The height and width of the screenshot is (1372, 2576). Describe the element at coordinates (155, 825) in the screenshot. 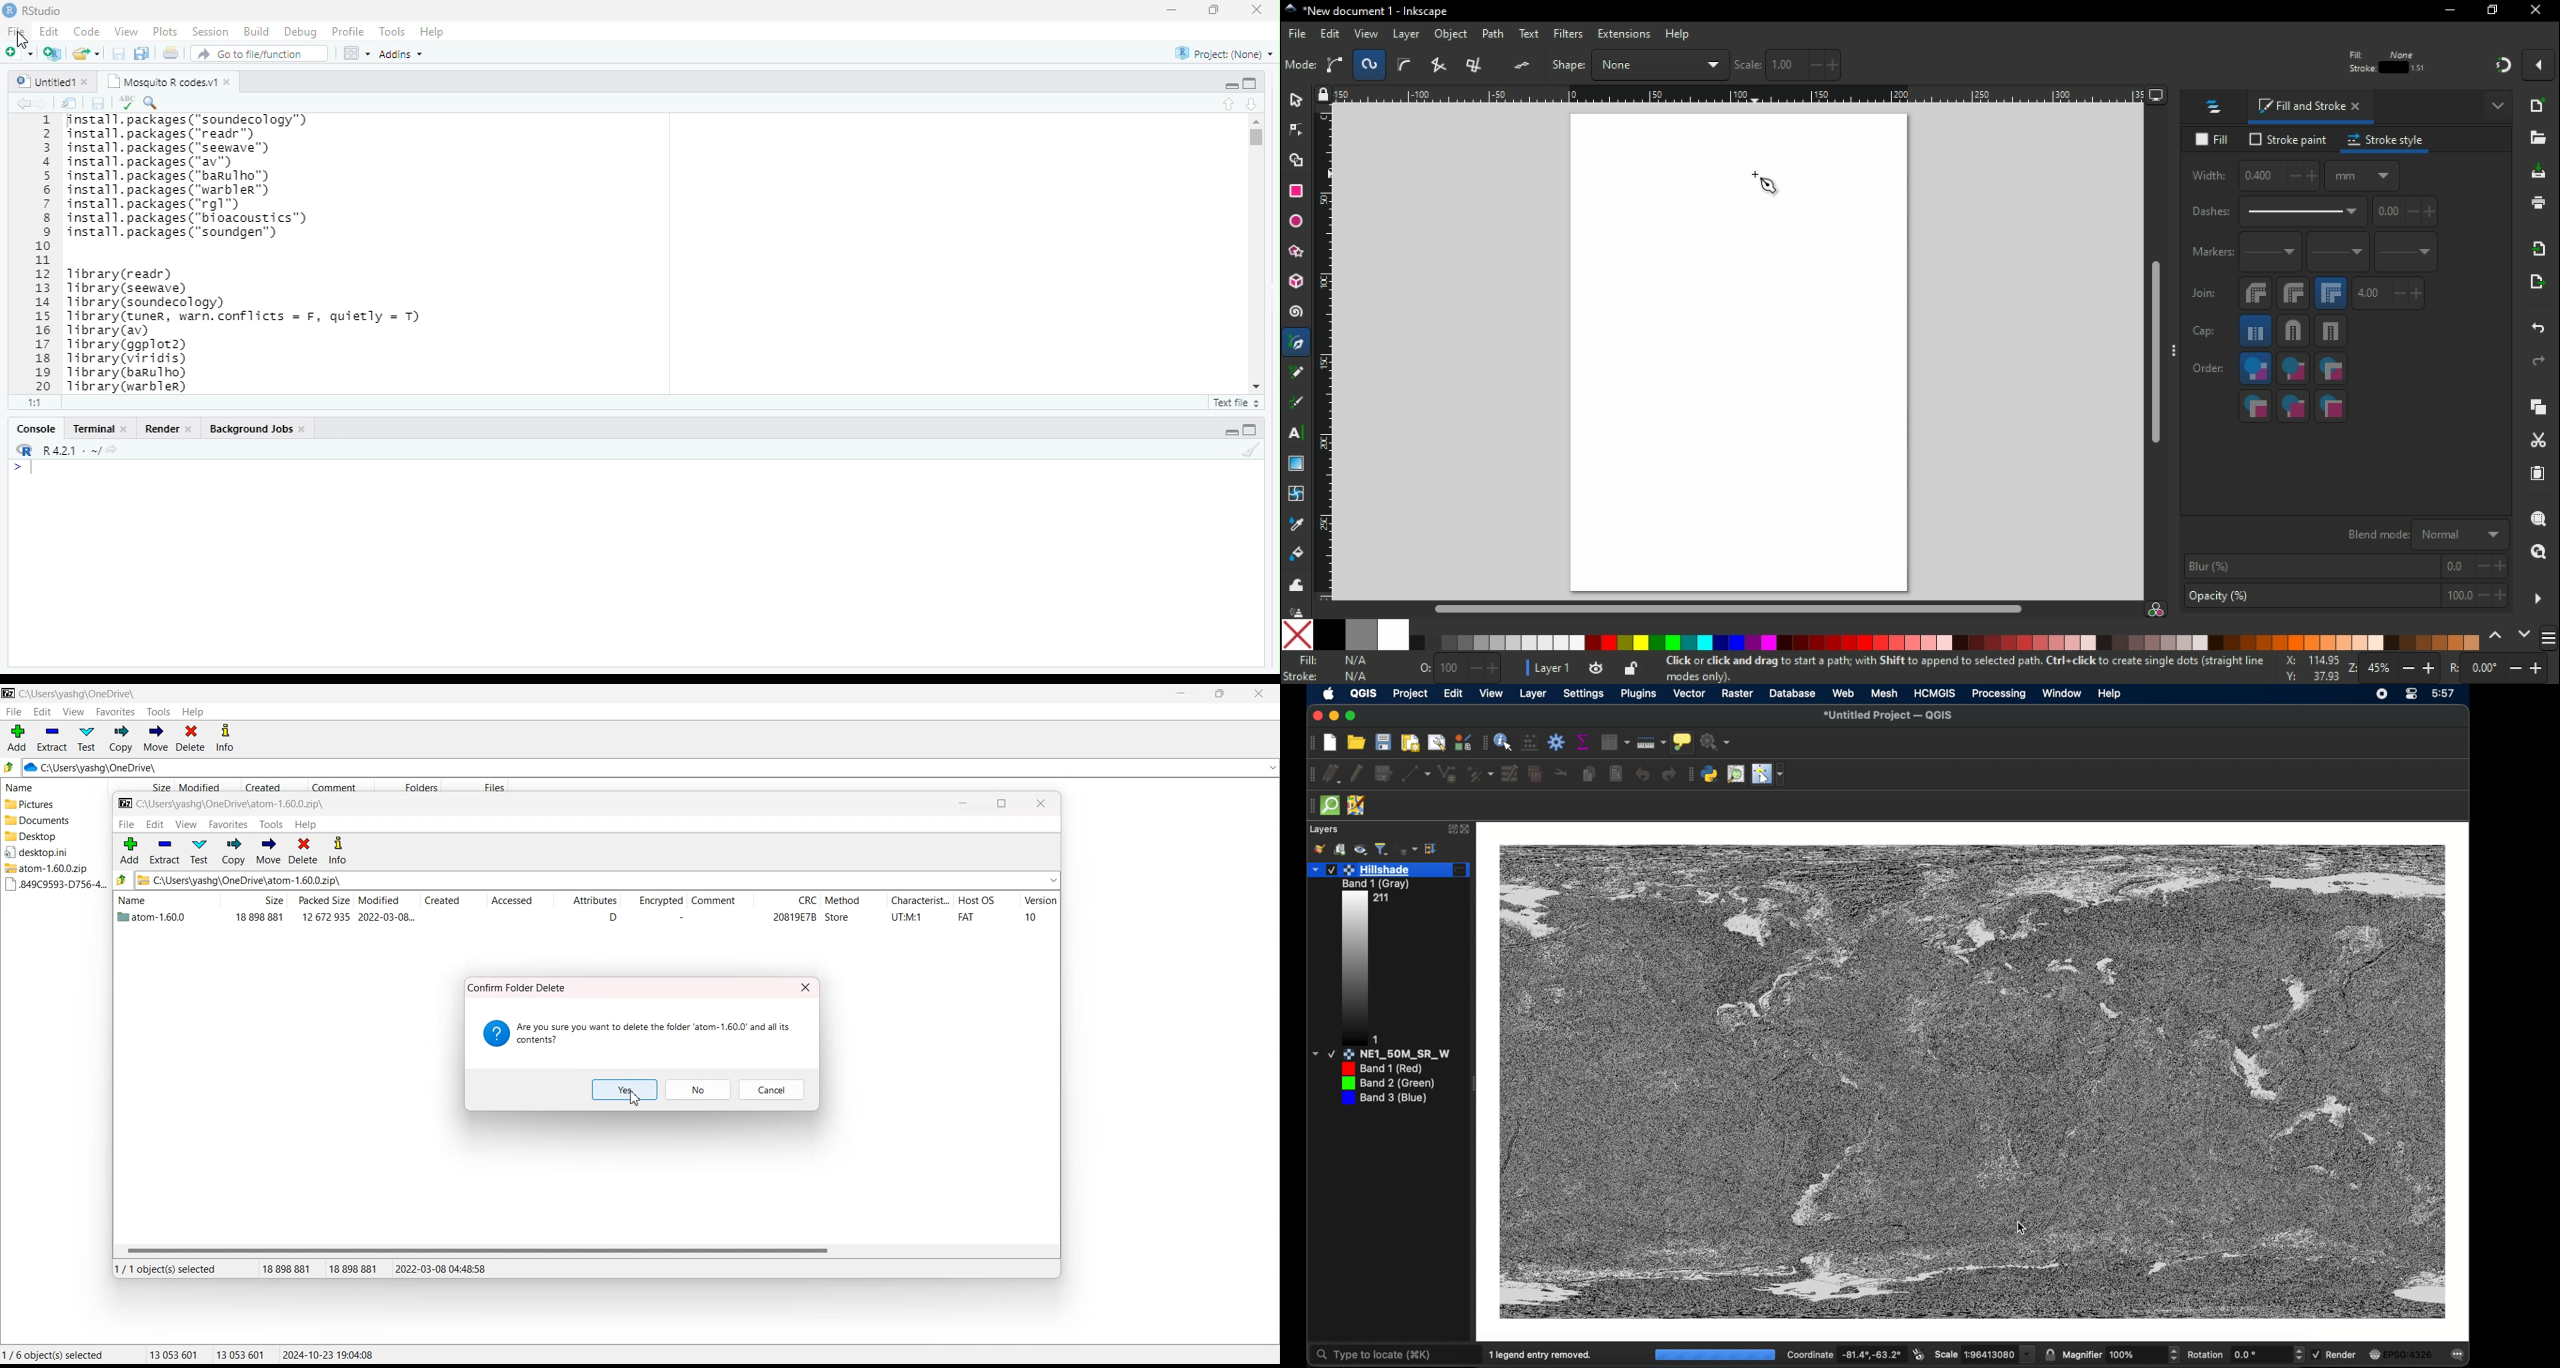

I see `edit` at that location.